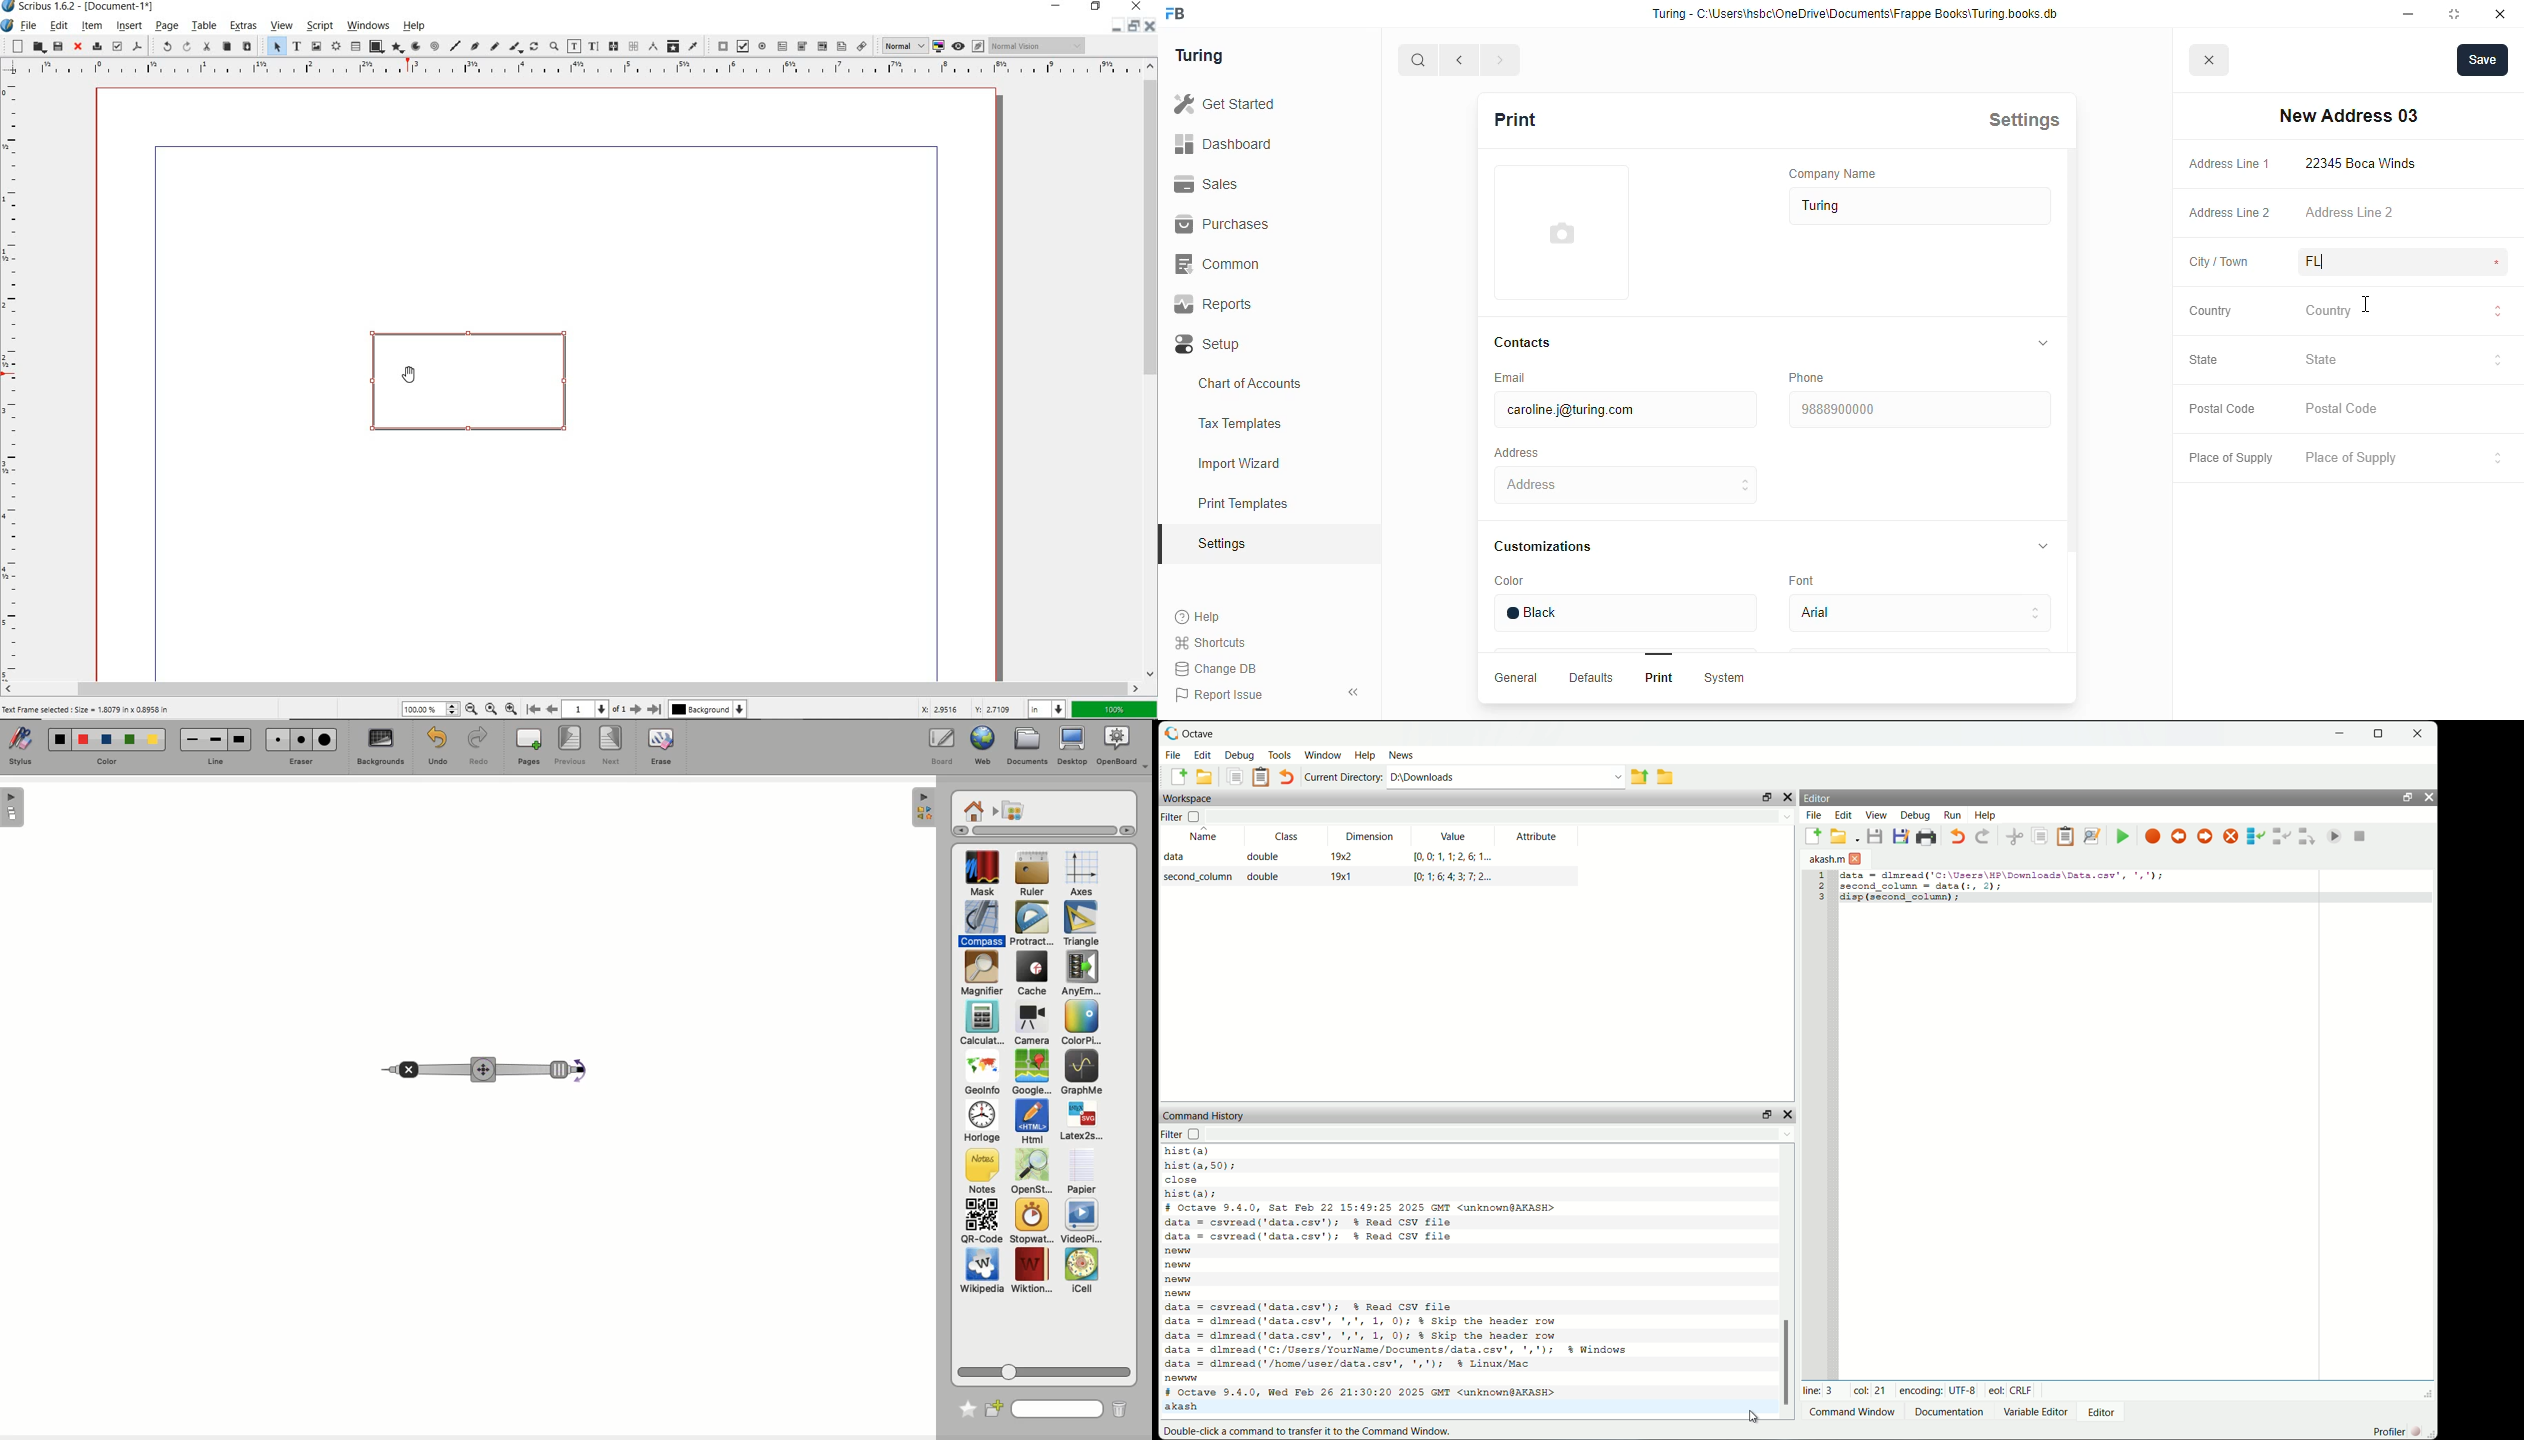  I want to click on Zoom Out, so click(472, 710).